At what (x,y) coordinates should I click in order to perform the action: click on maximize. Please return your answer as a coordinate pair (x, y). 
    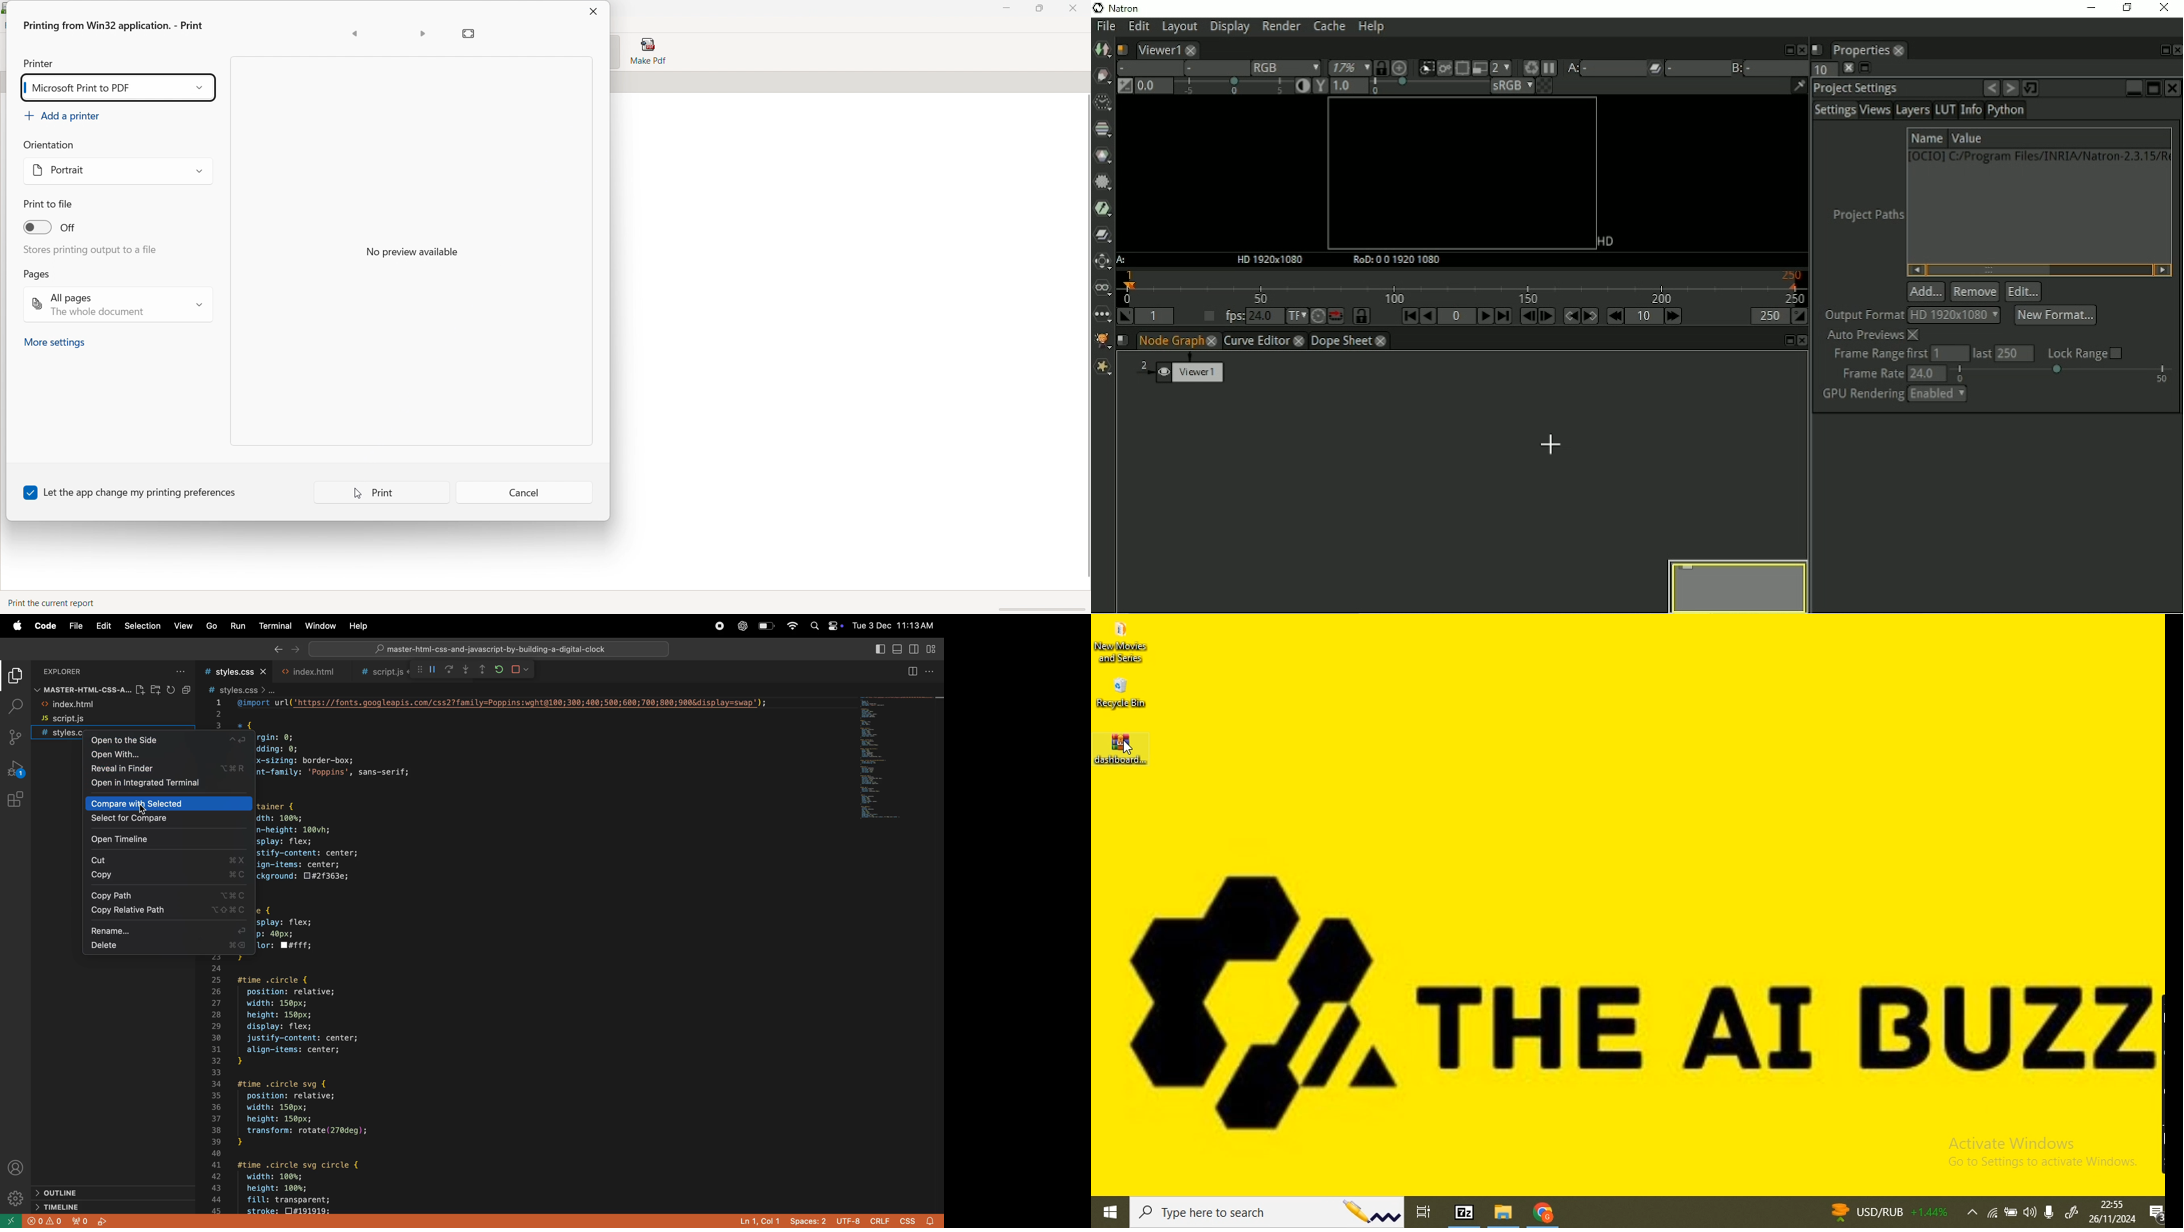
    Looking at the image, I should click on (1039, 9).